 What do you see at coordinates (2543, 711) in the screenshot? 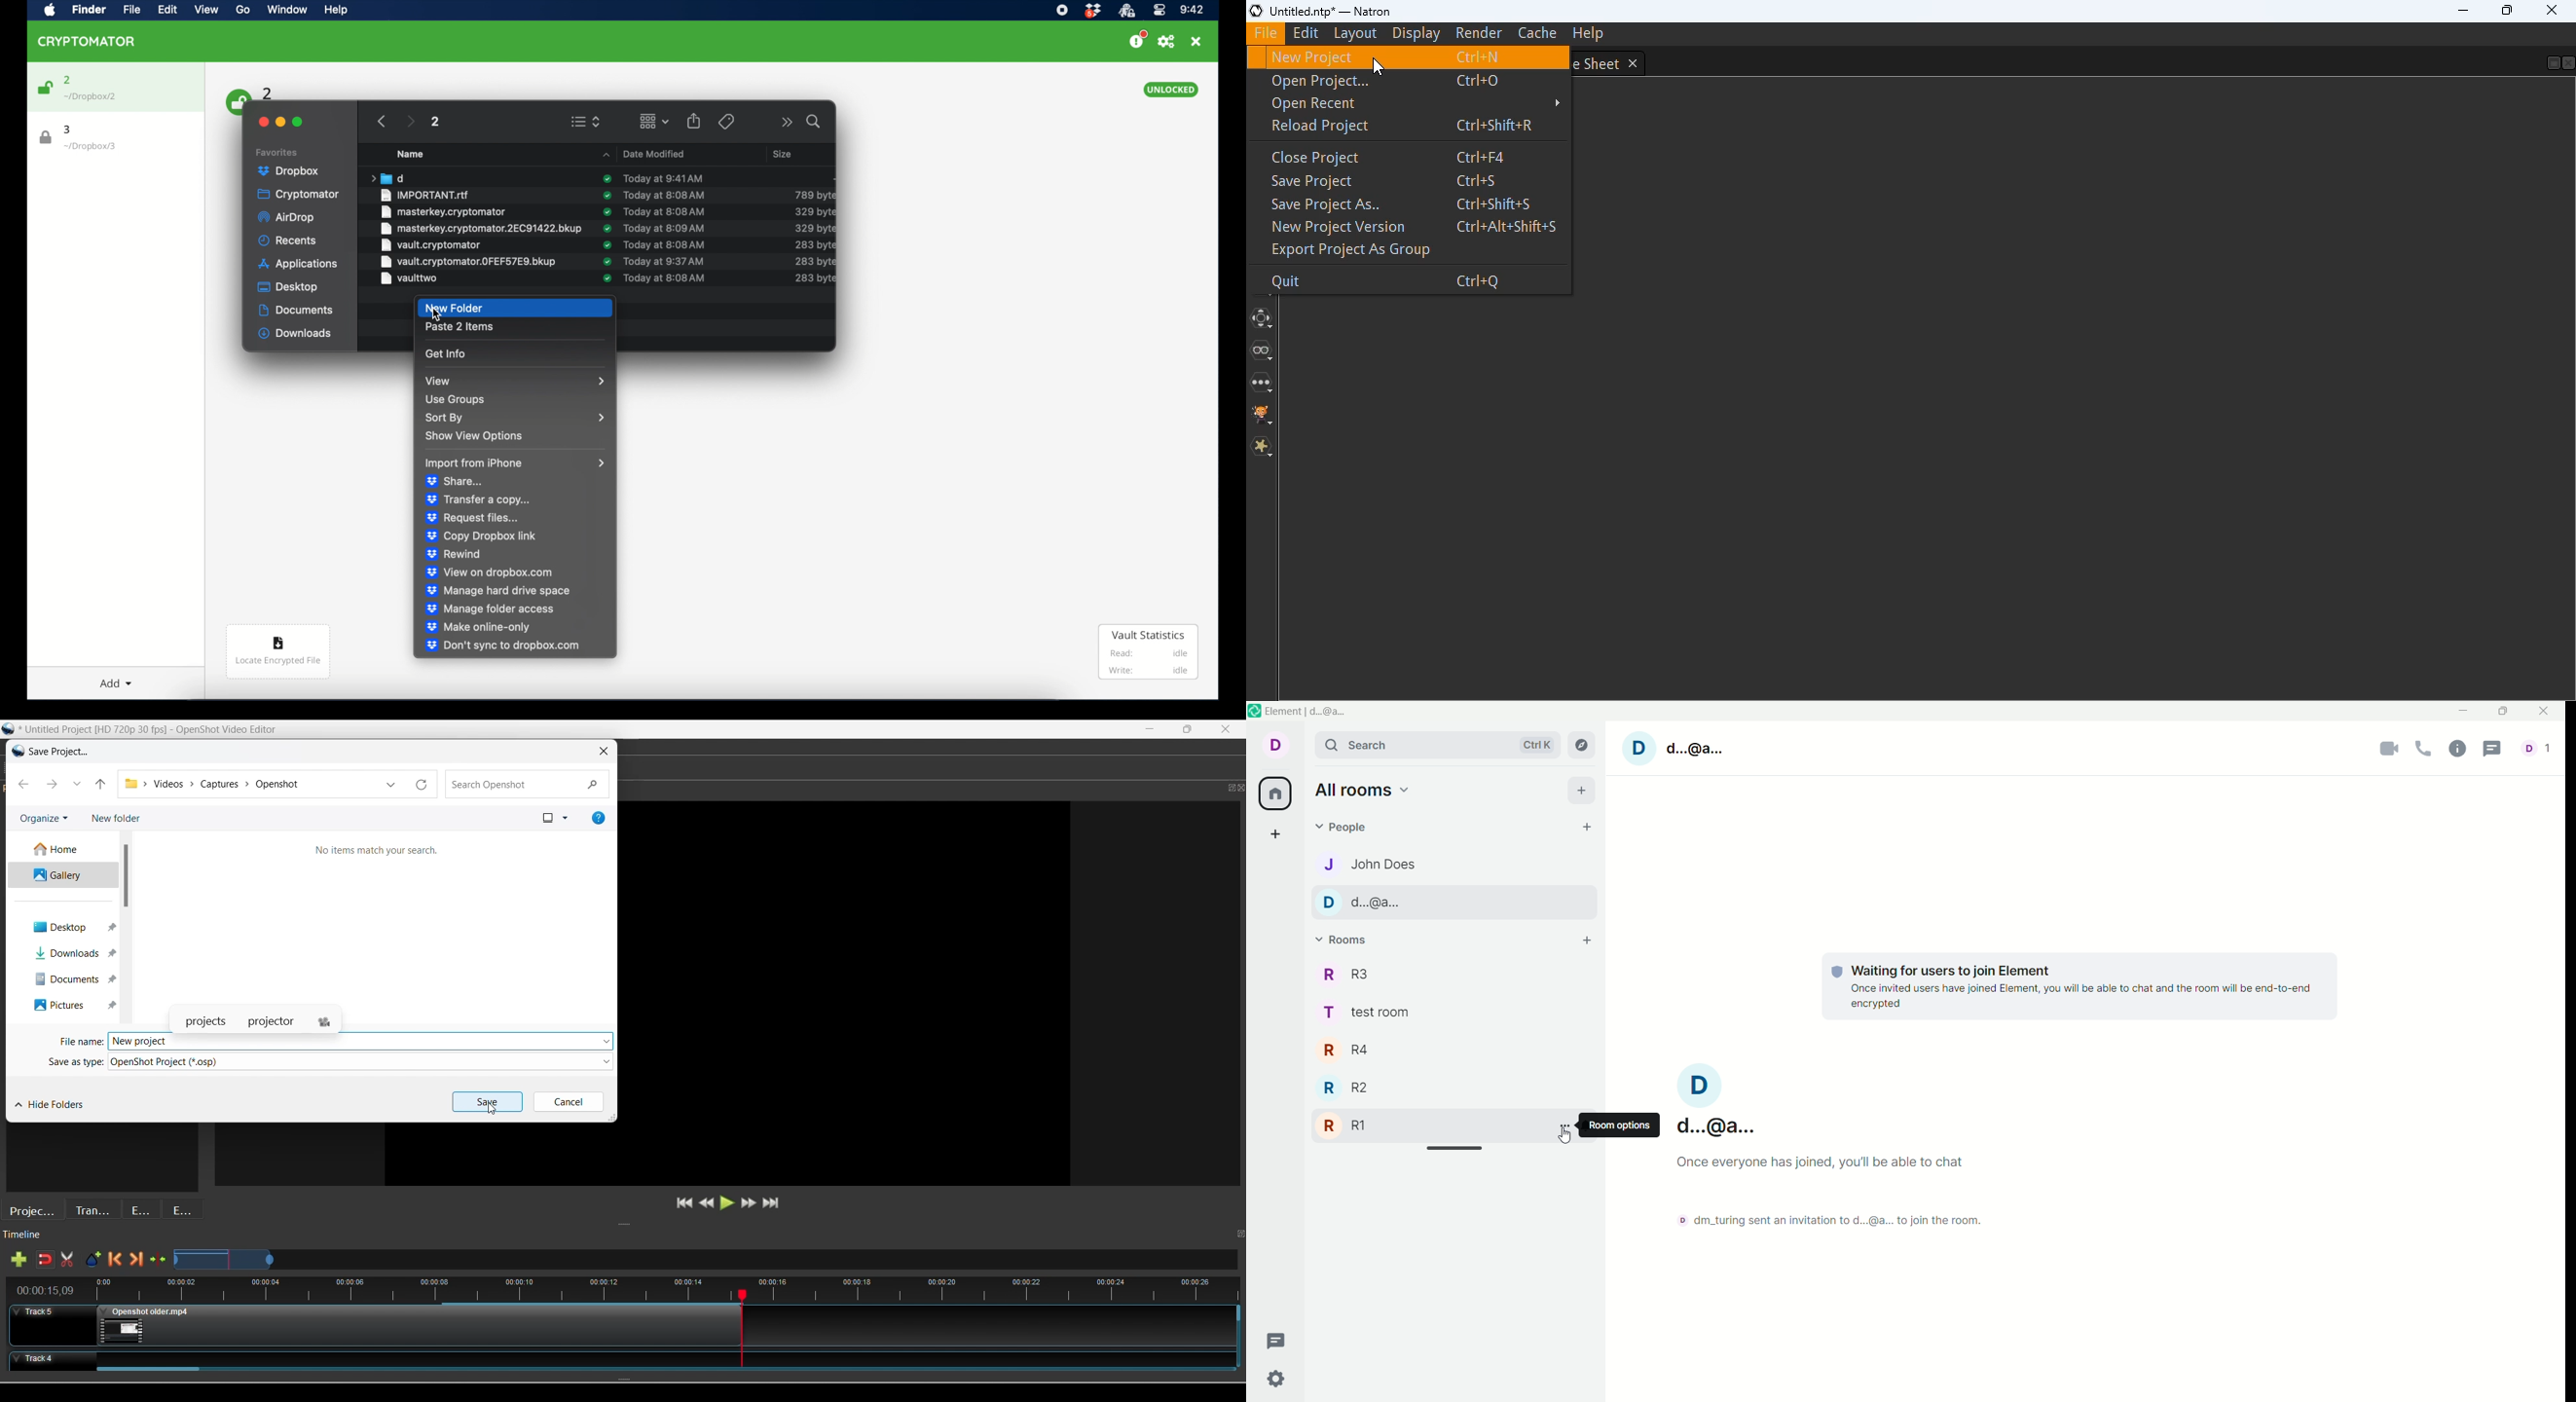
I see `close` at bounding box center [2543, 711].